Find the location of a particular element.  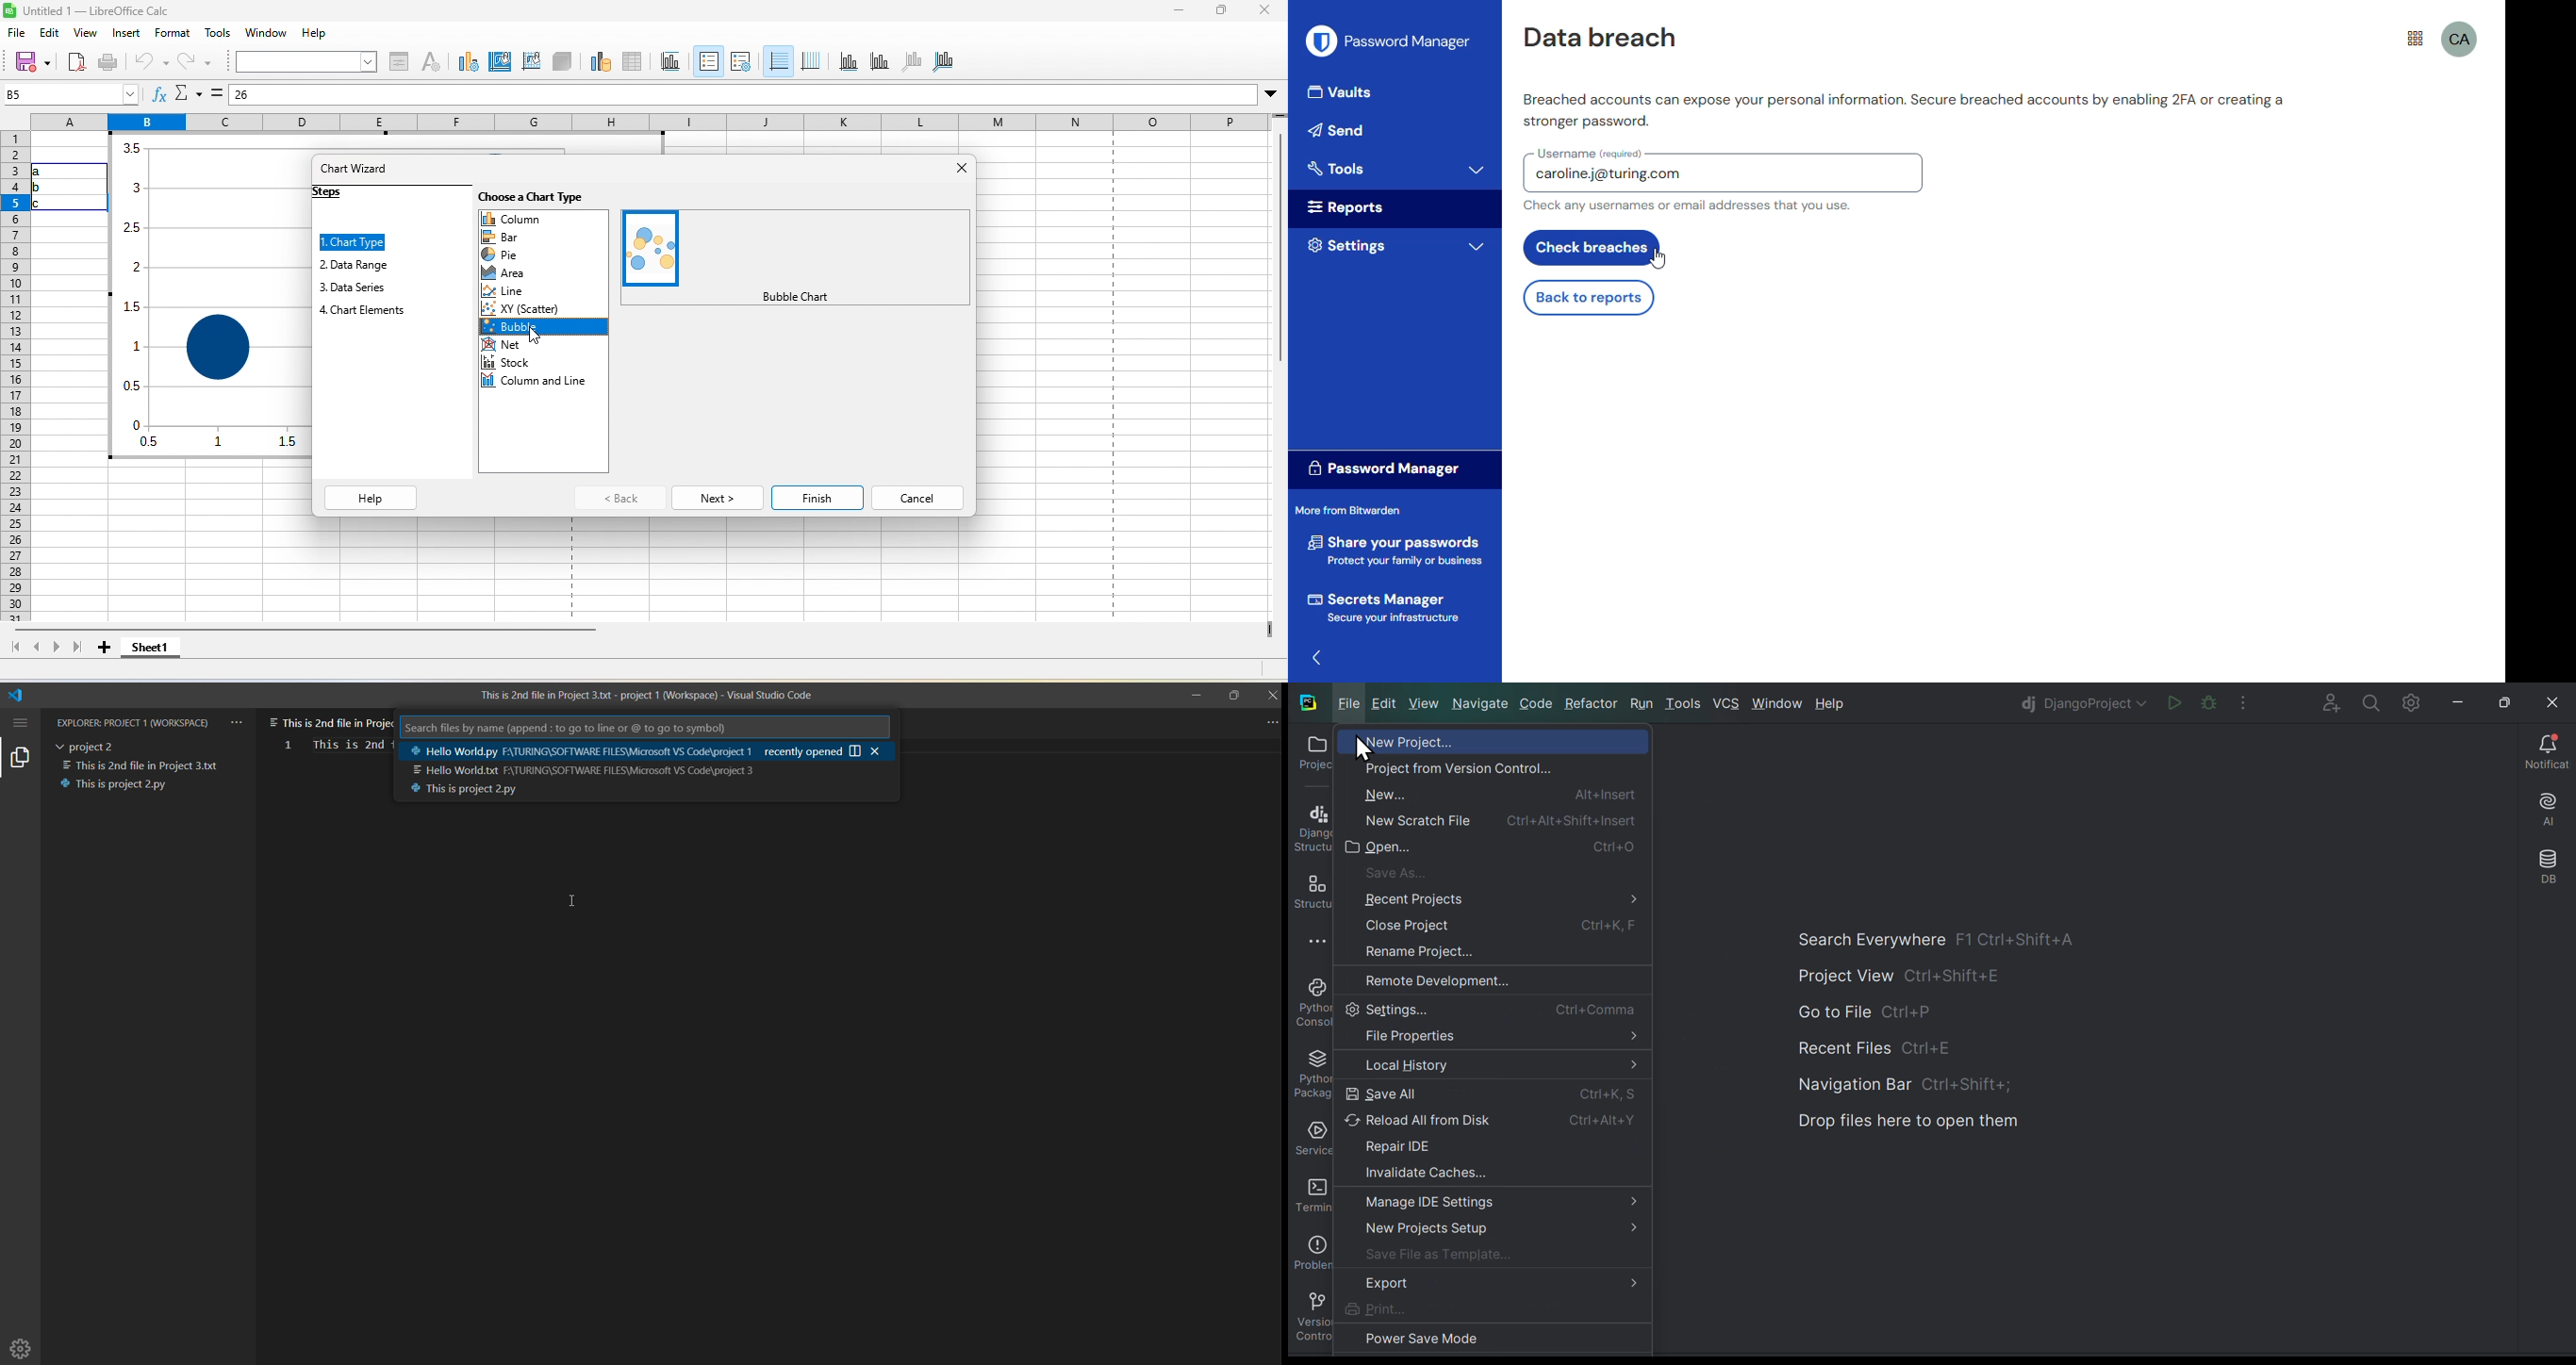

help is located at coordinates (372, 498).